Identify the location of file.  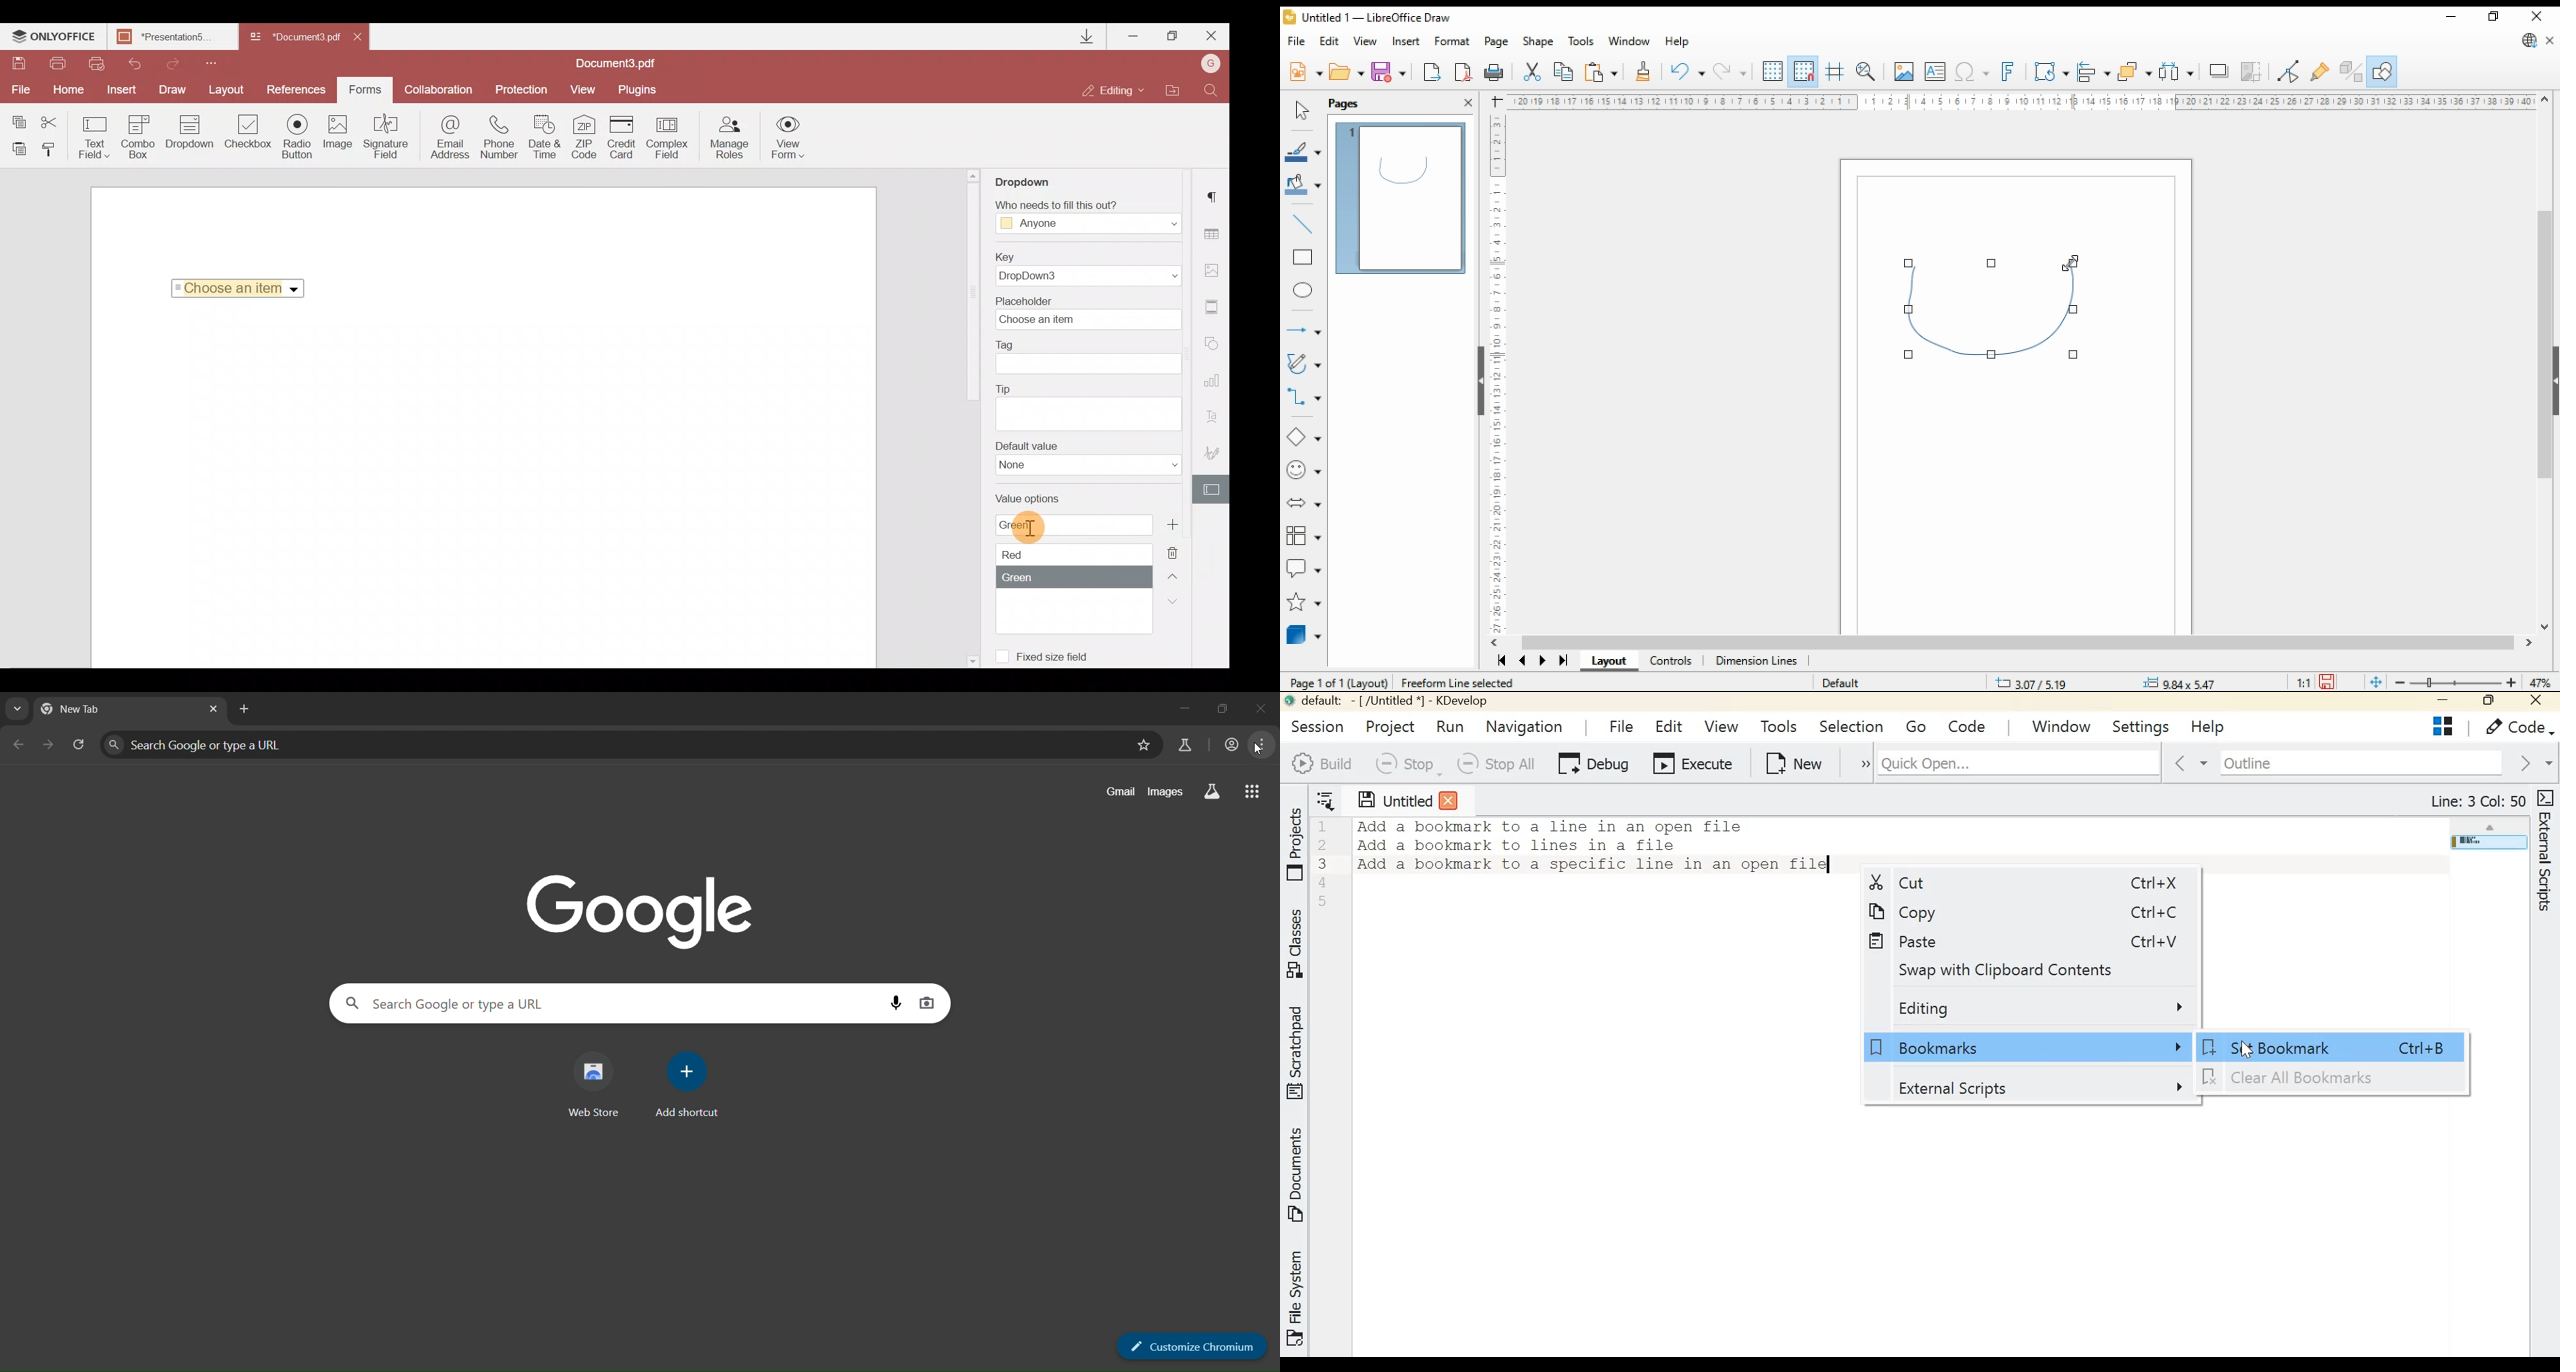
(1298, 41).